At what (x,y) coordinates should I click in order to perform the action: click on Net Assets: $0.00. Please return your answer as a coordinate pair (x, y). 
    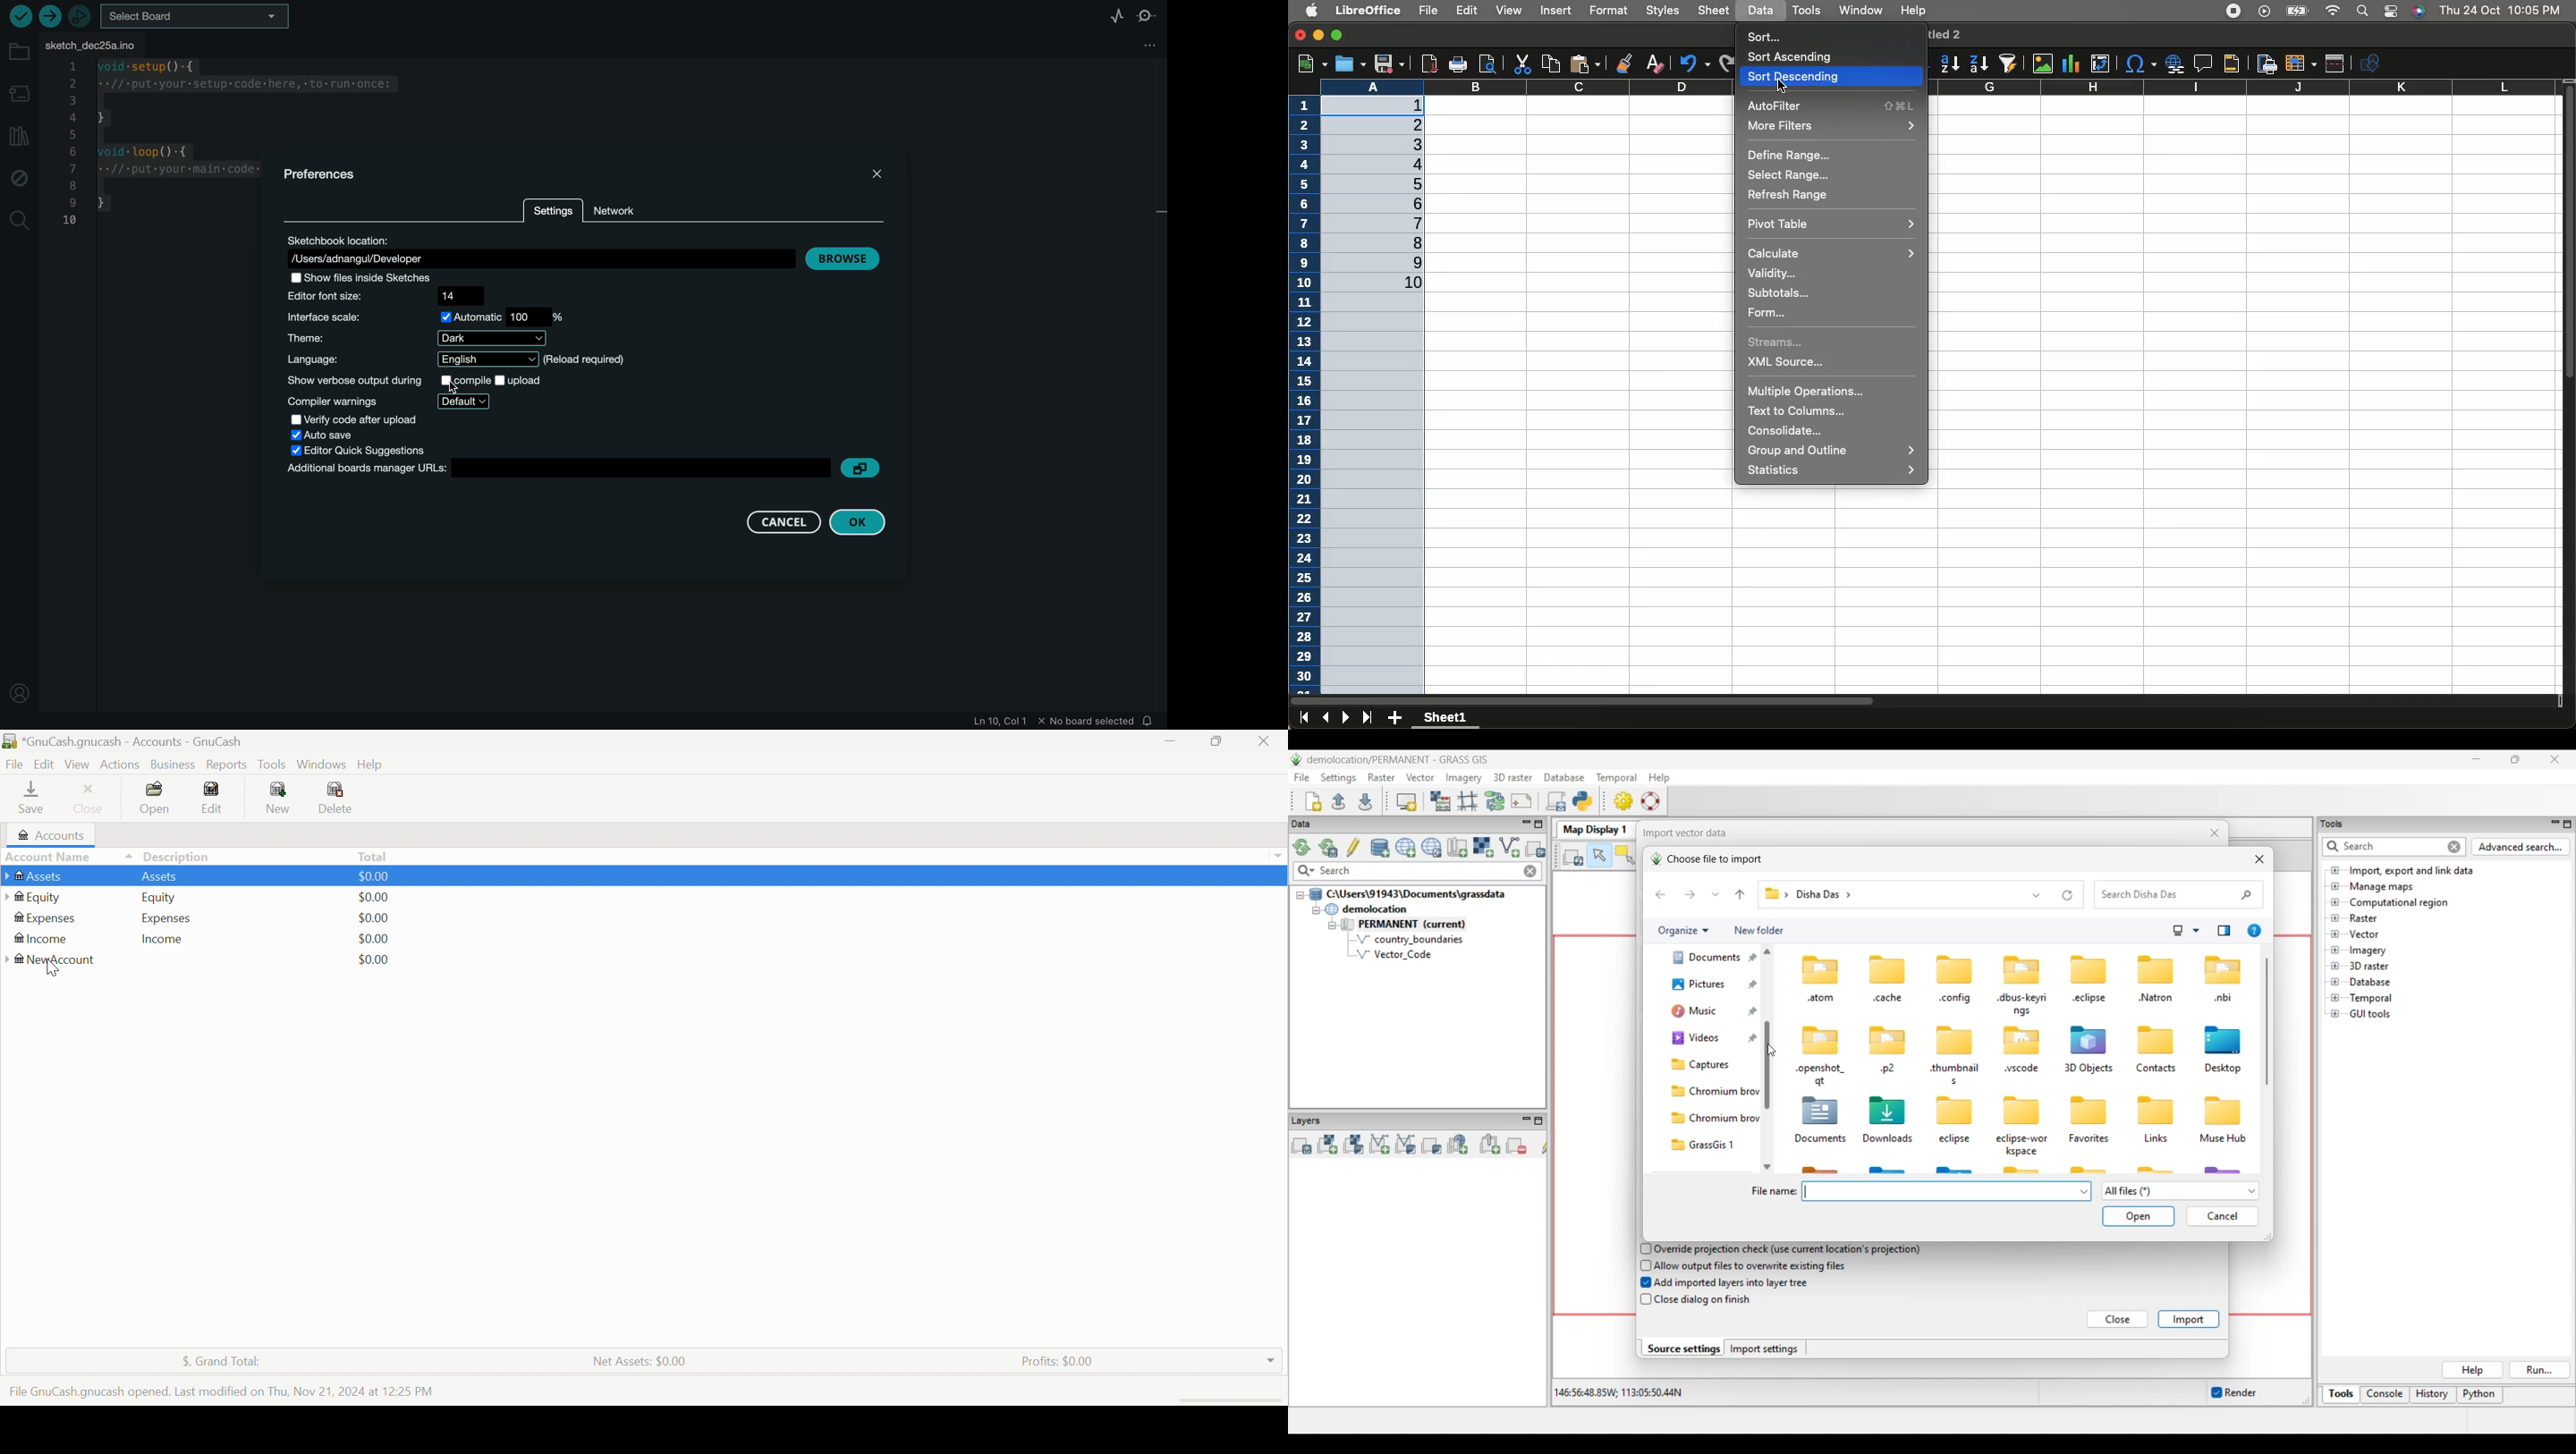
    Looking at the image, I should click on (639, 1361).